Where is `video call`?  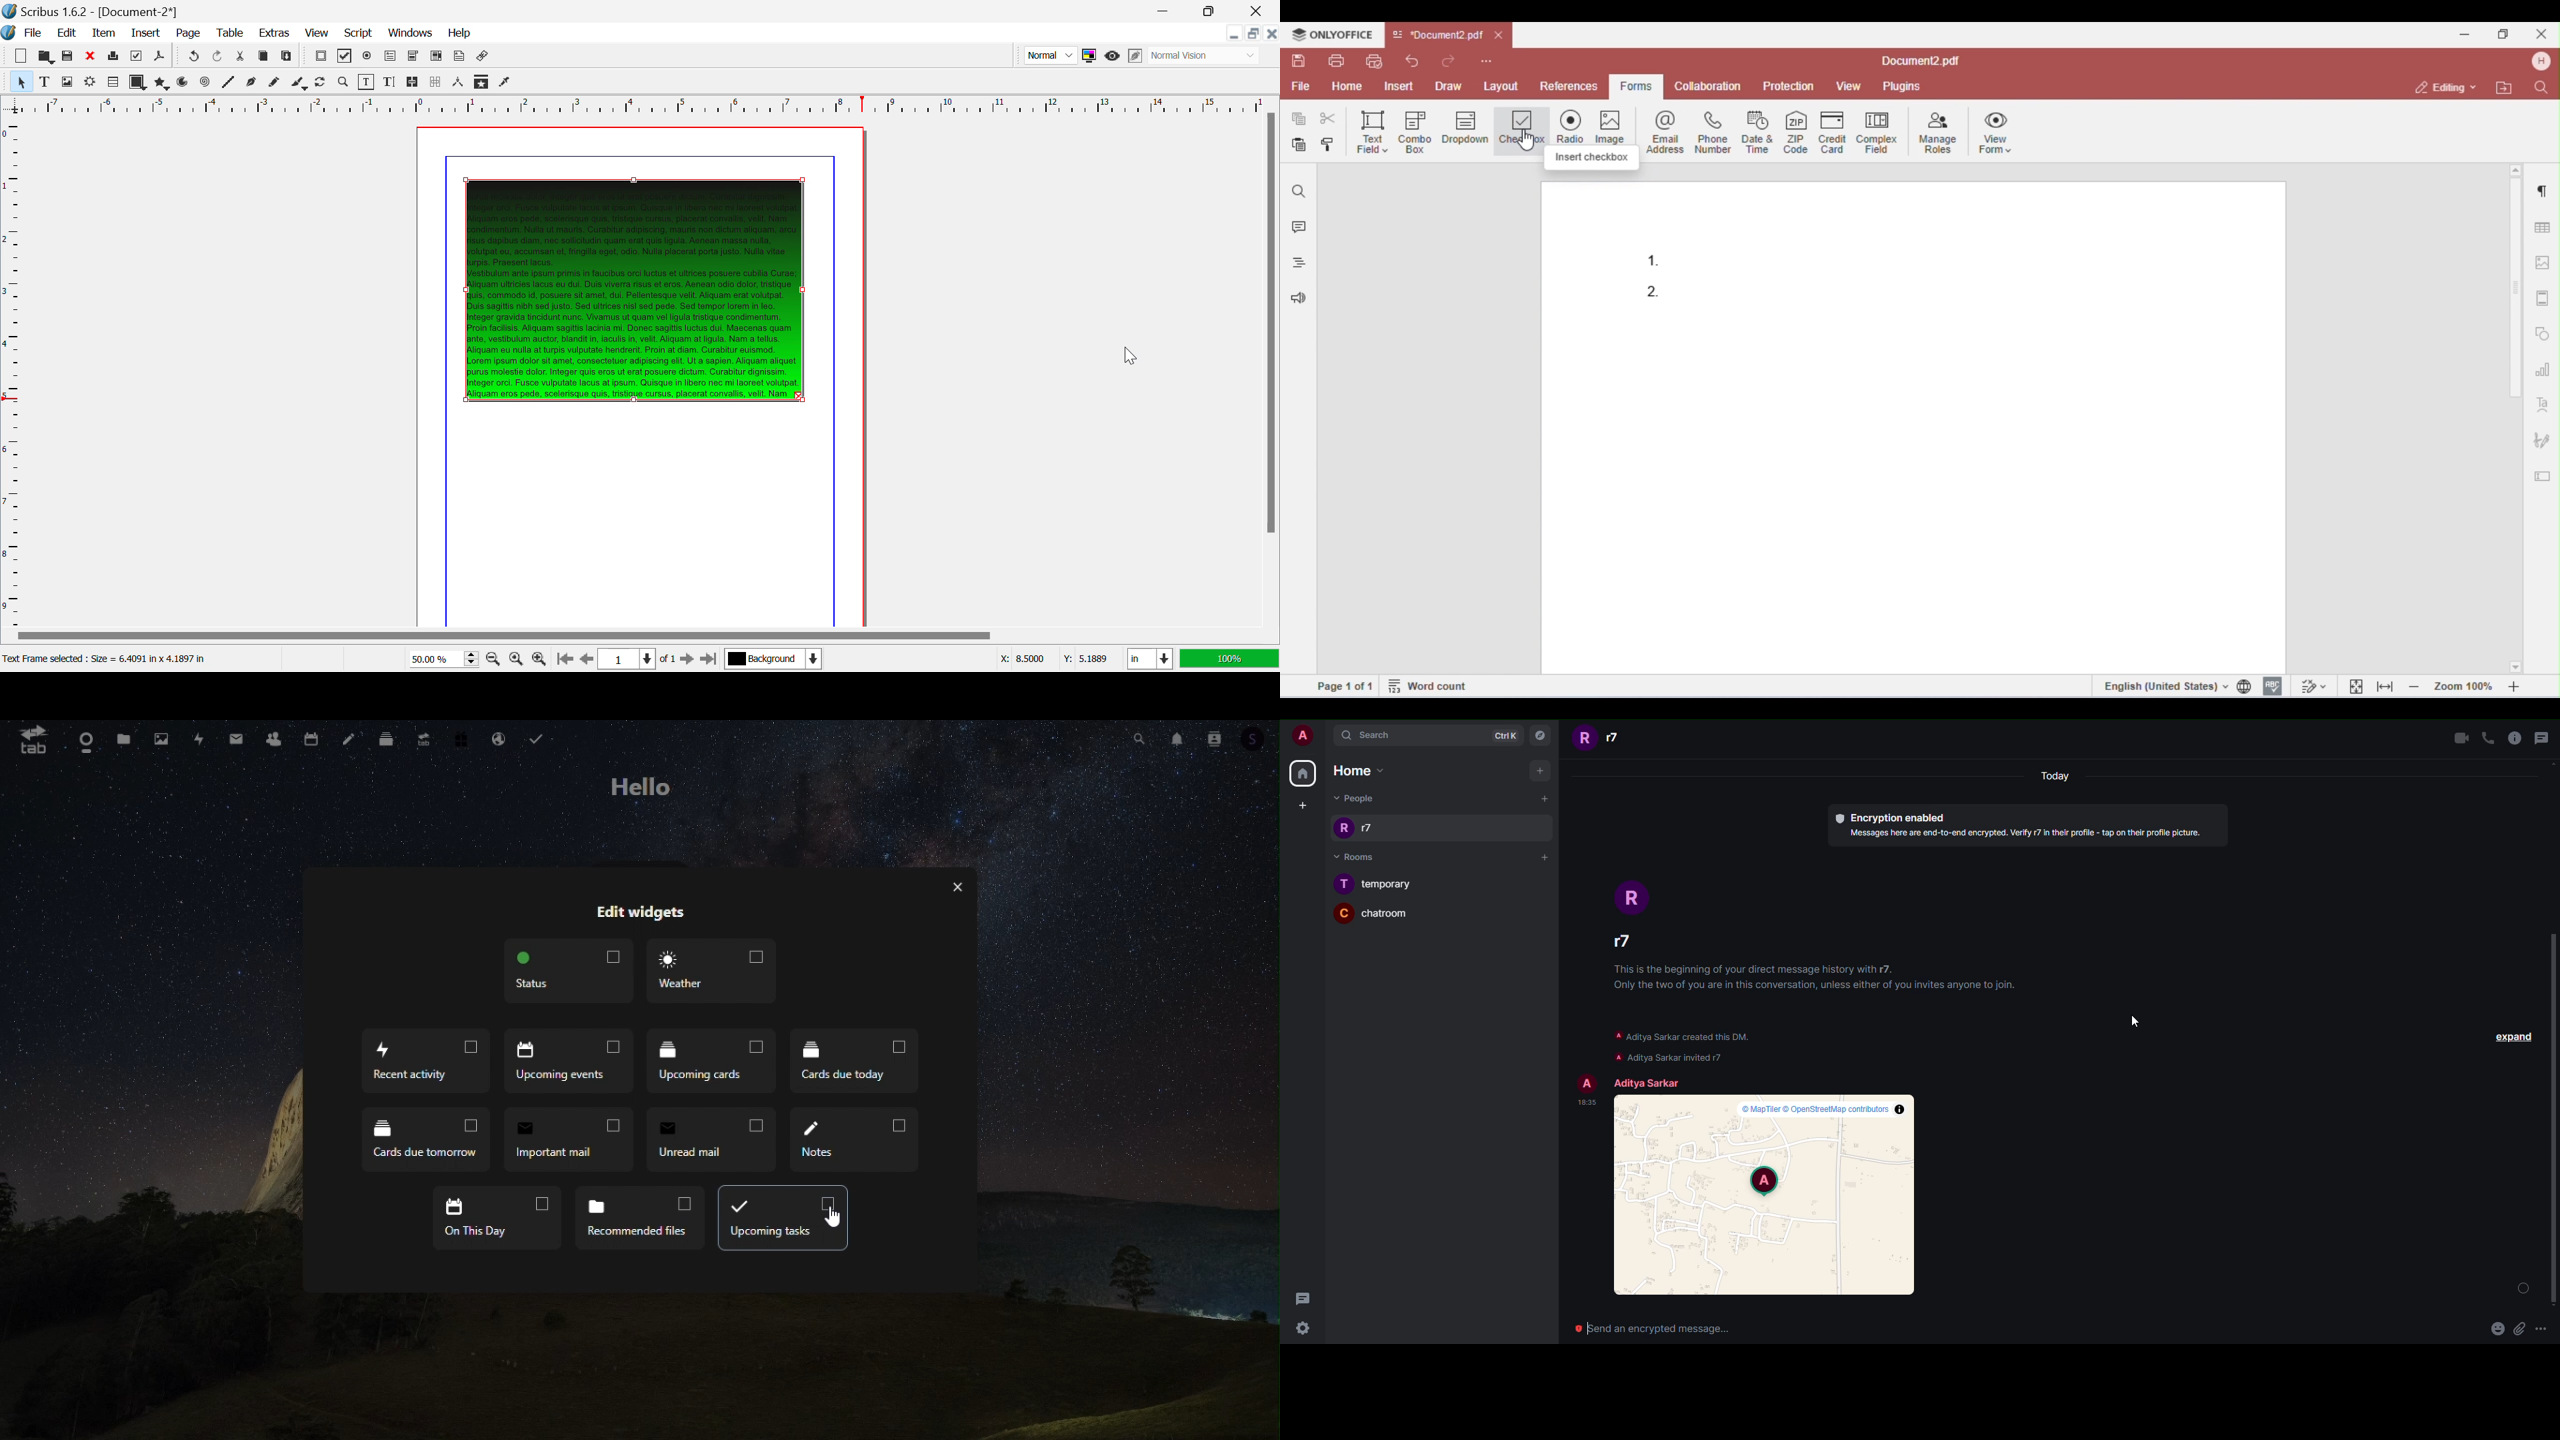 video call is located at coordinates (2461, 738).